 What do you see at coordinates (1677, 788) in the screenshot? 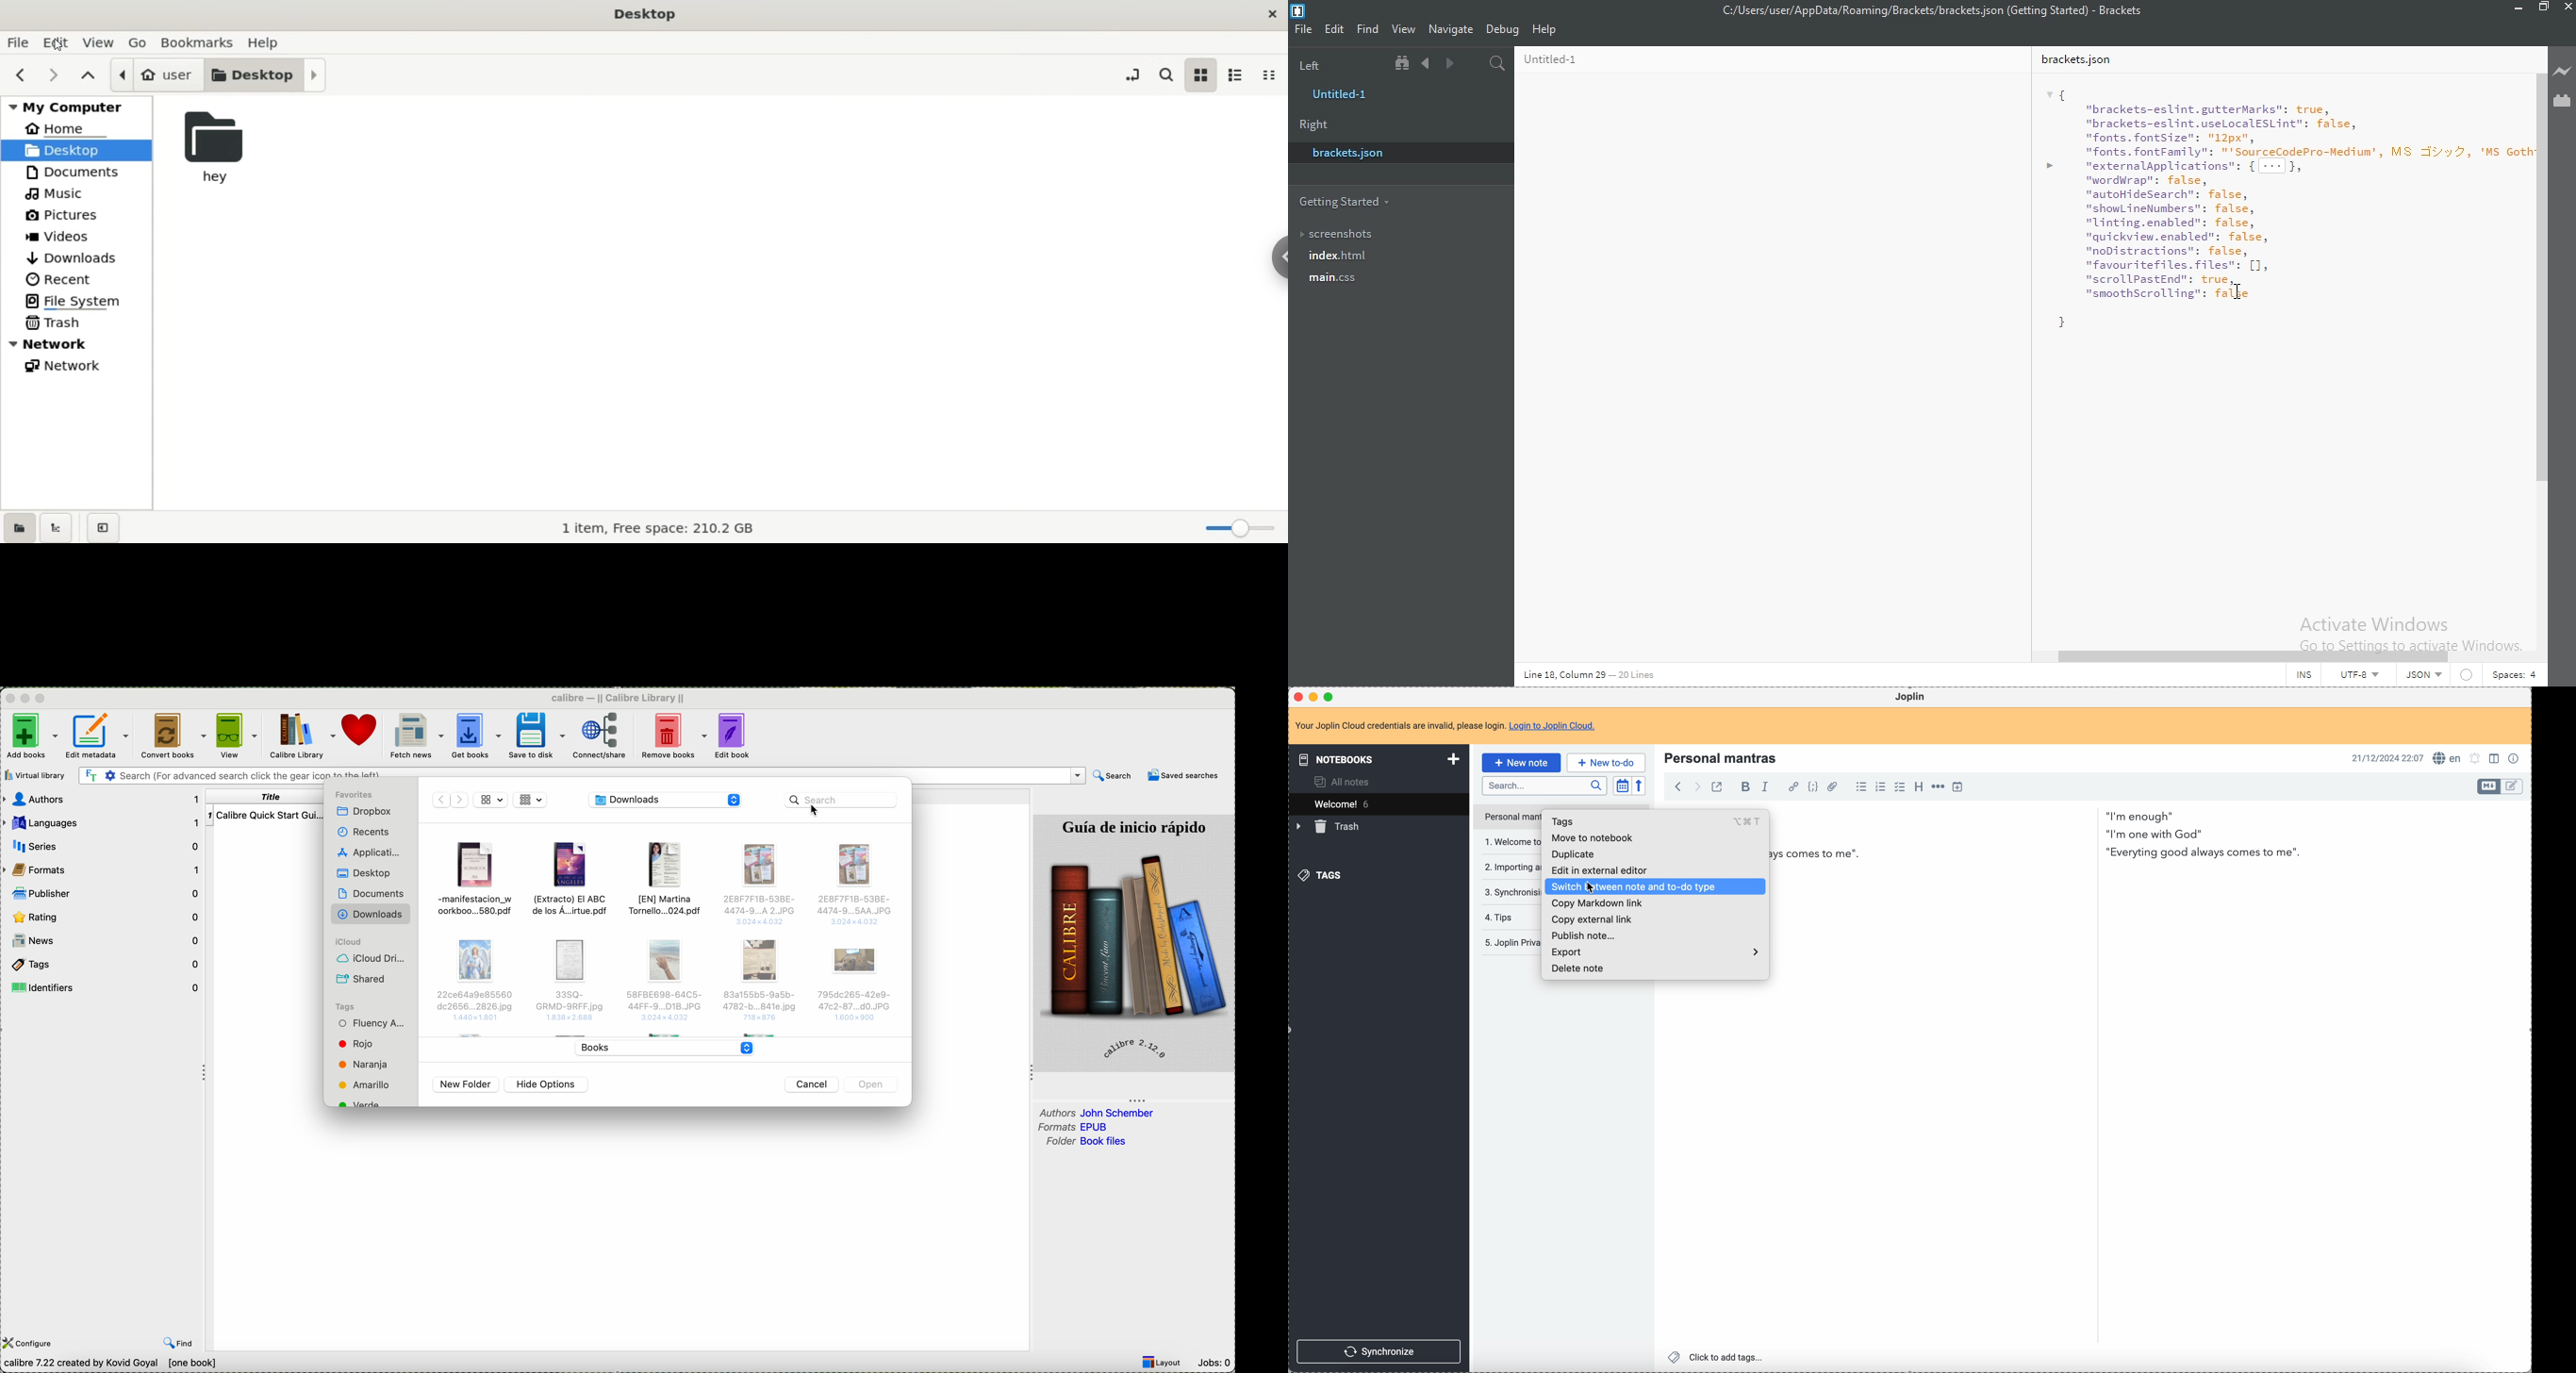
I see `back` at bounding box center [1677, 788].